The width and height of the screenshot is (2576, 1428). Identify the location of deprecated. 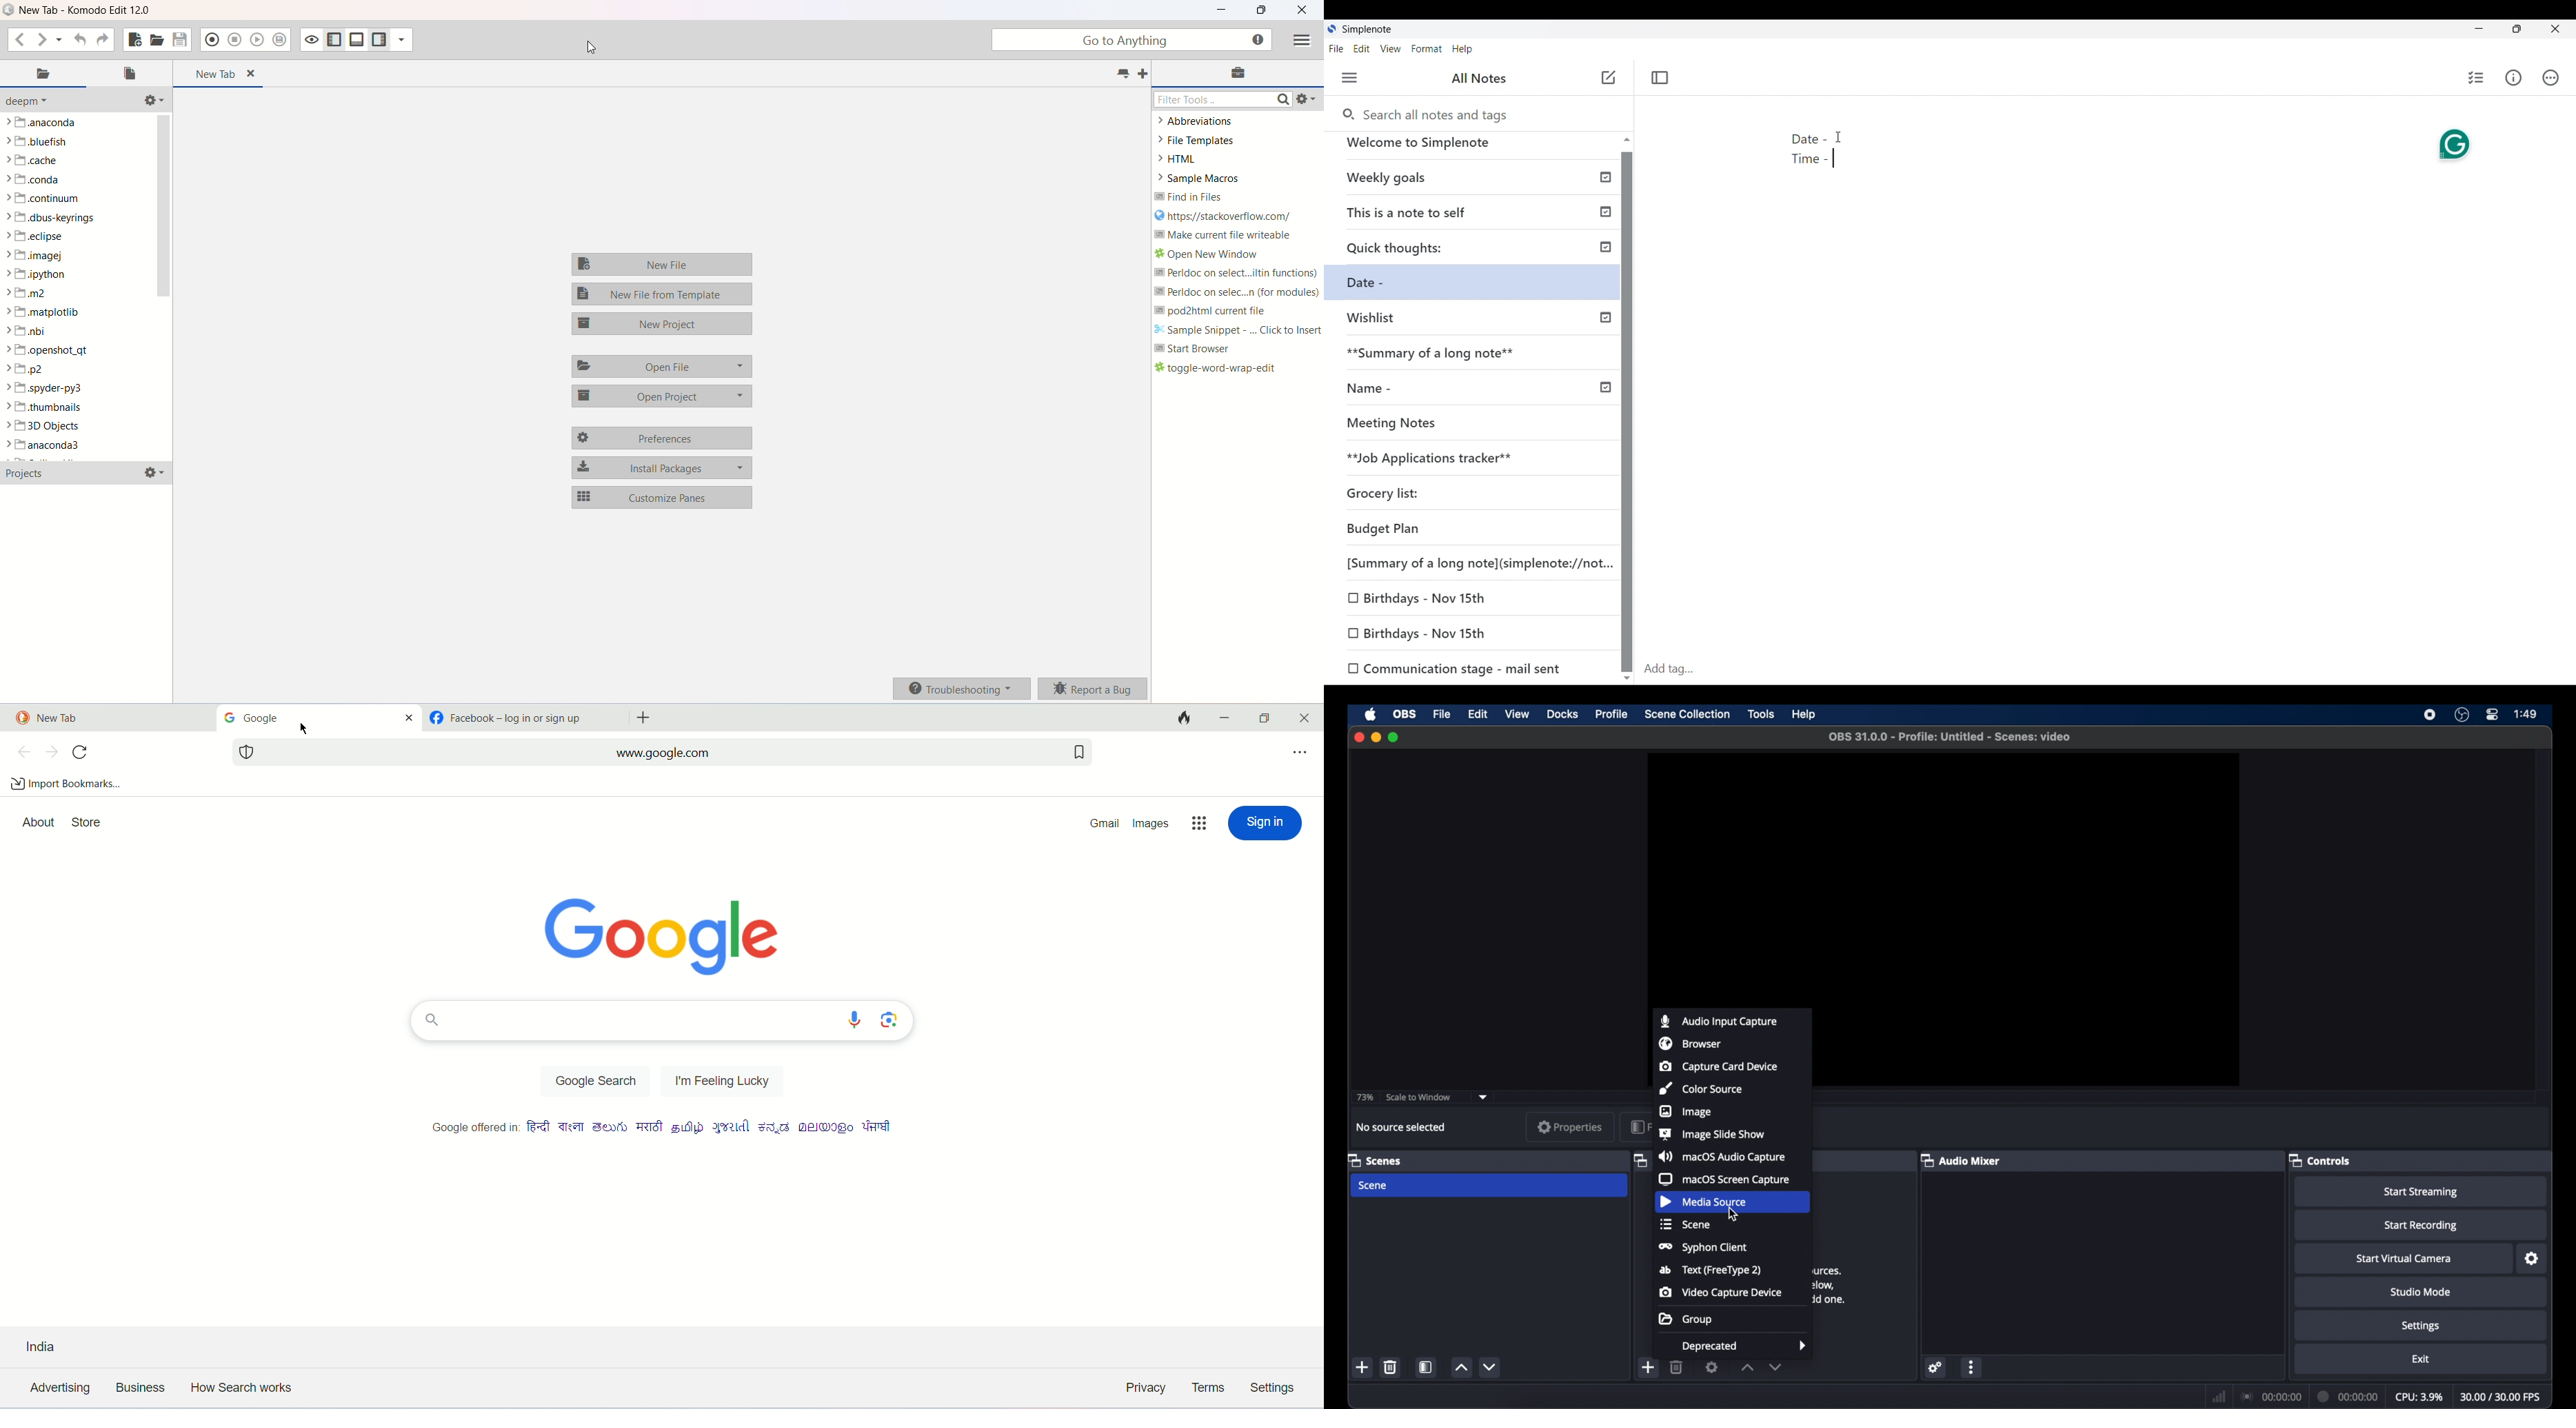
(1745, 1347).